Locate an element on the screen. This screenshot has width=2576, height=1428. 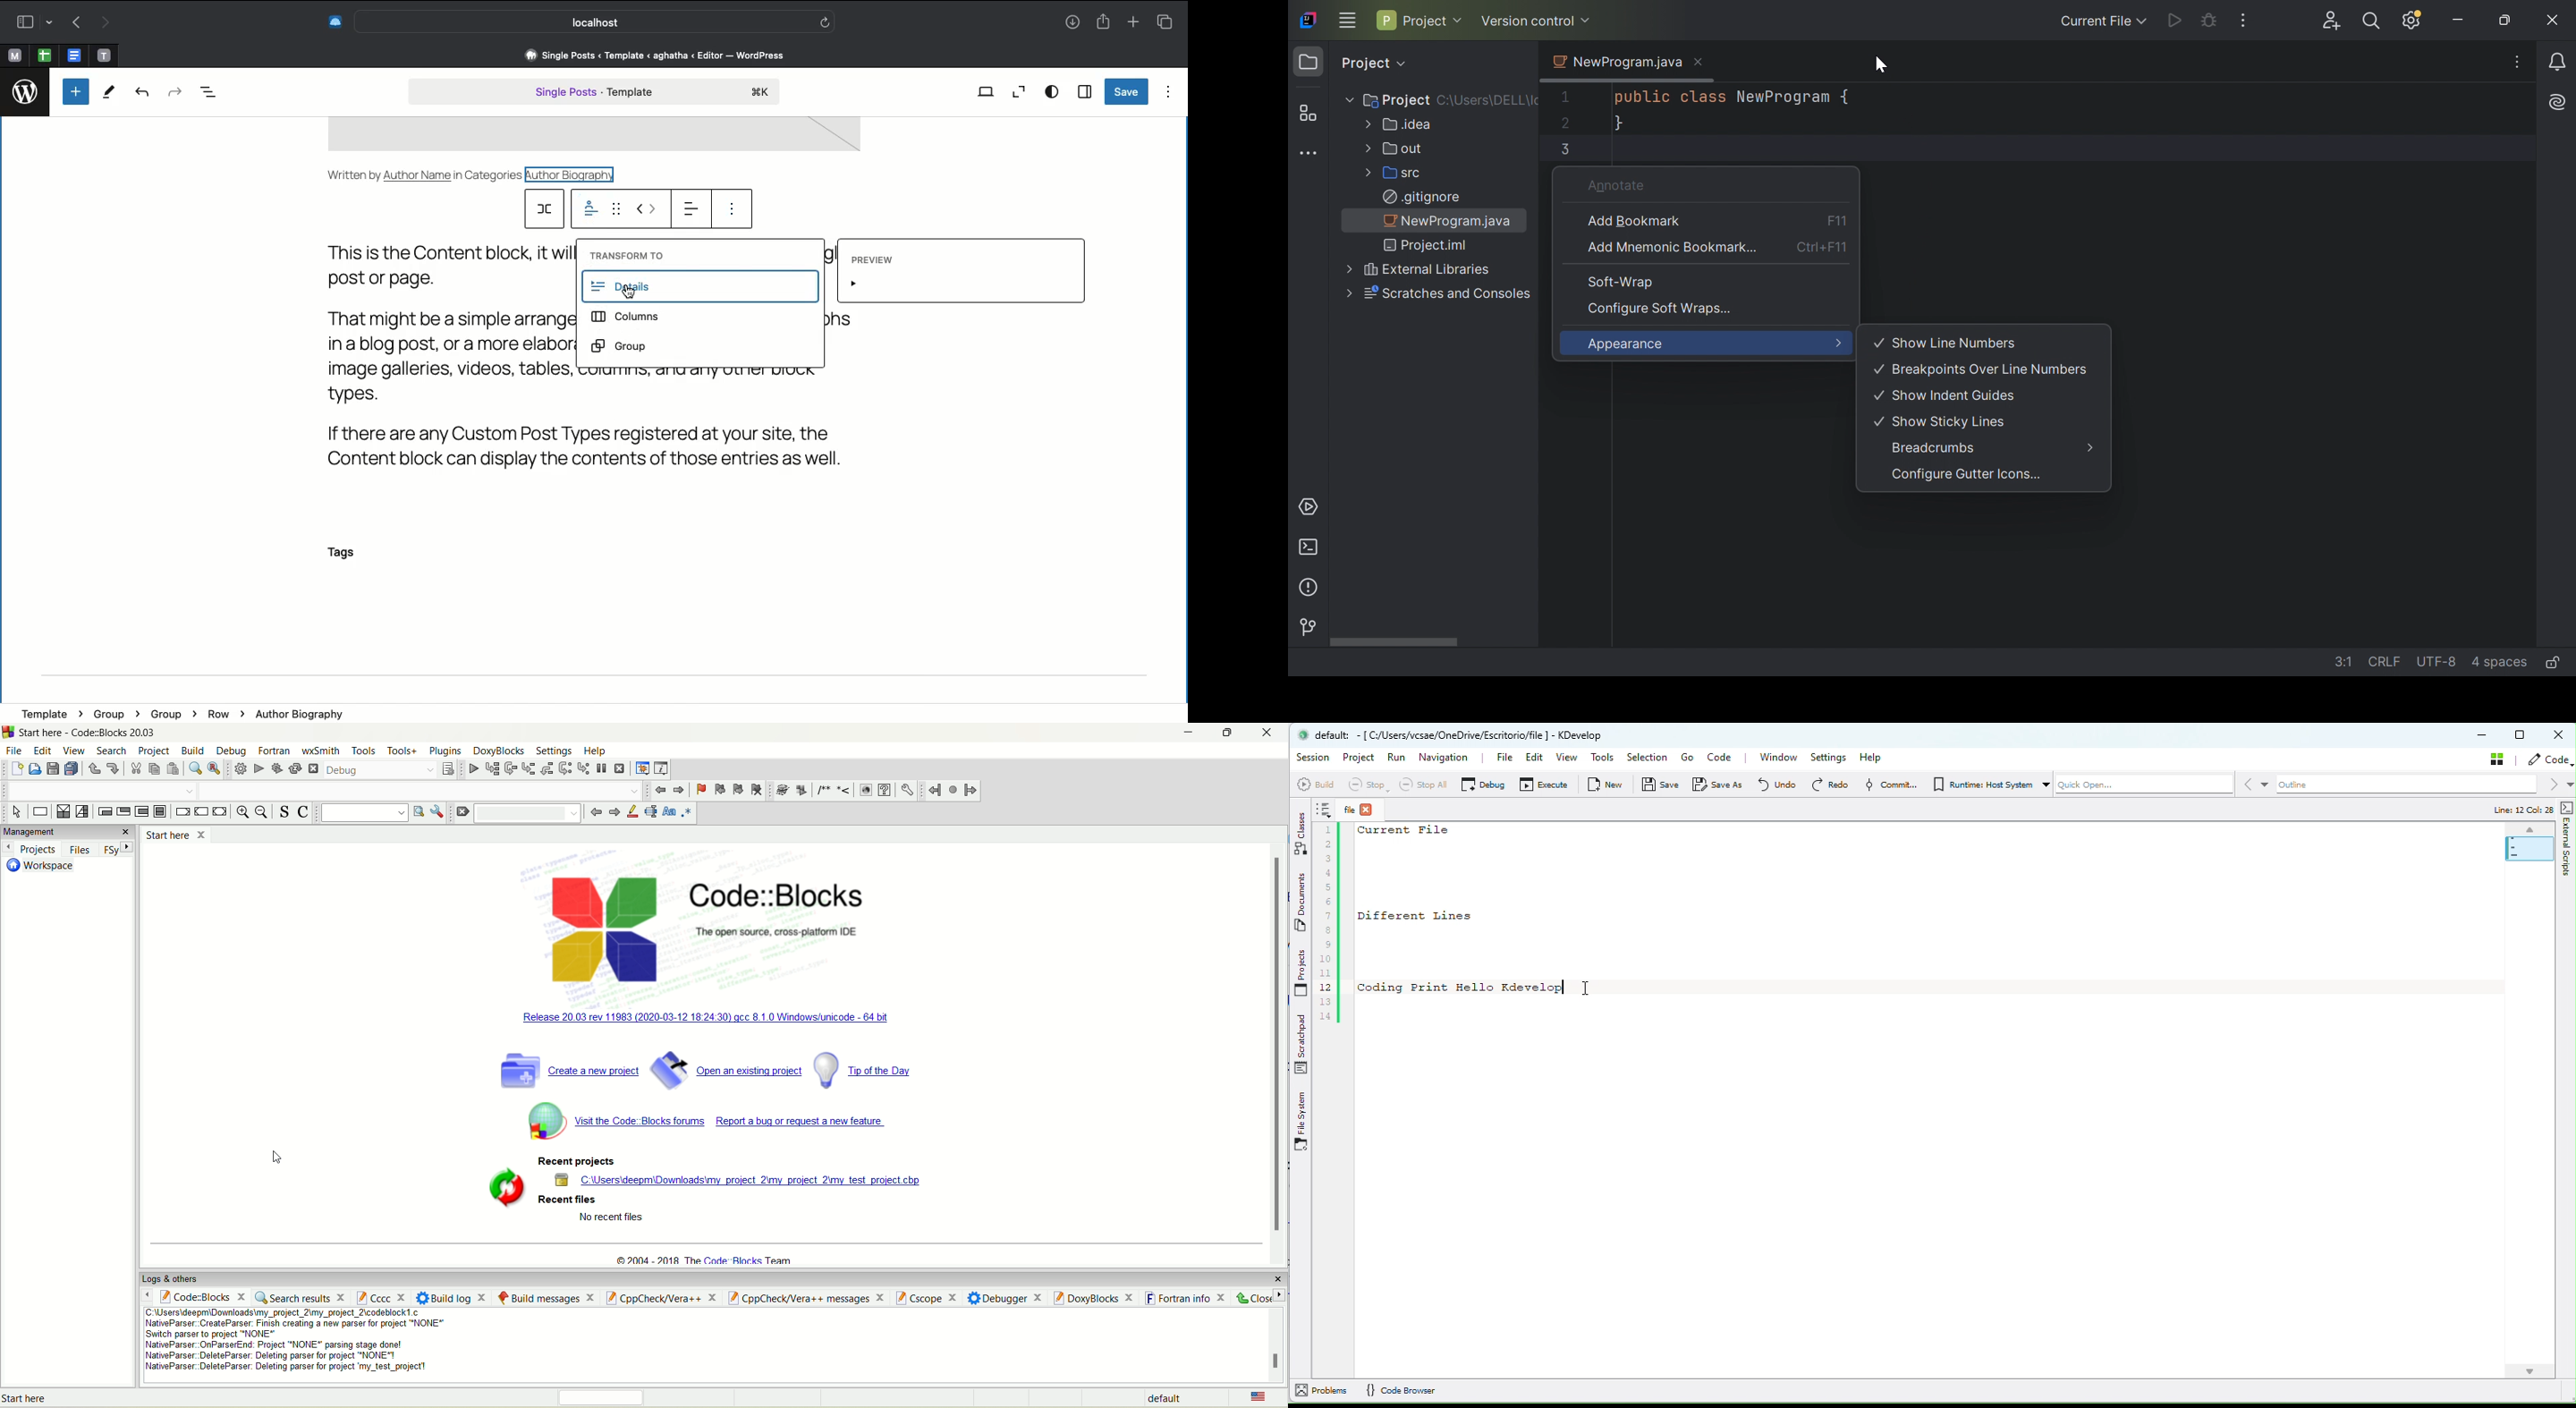
Show Indent Guides is located at coordinates (1947, 394).